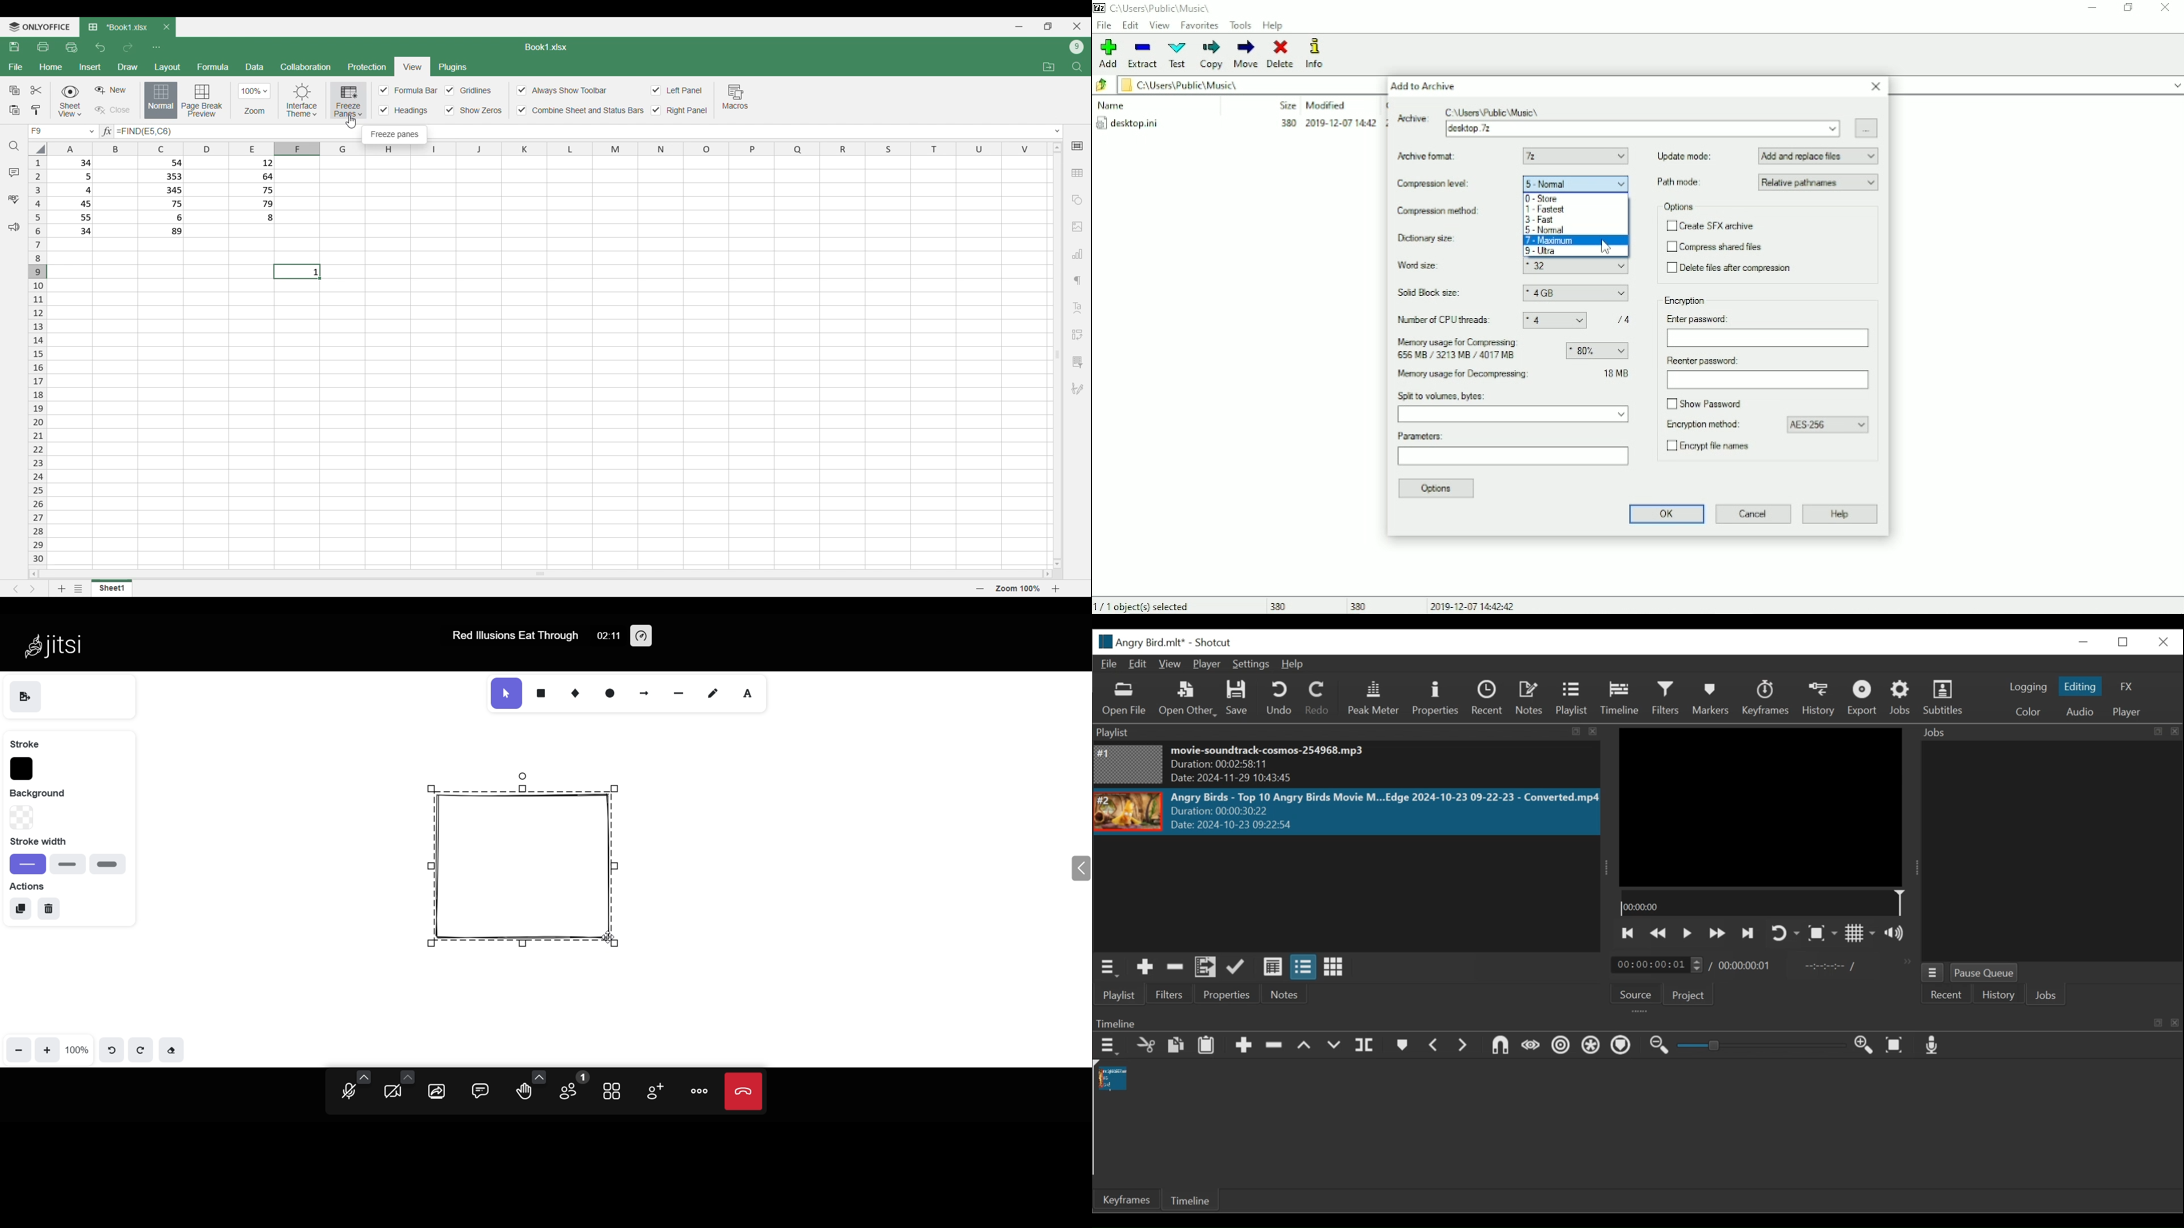 The width and height of the screenshot is (2184, 1232). I want to click on input formula, so click(109, 132).